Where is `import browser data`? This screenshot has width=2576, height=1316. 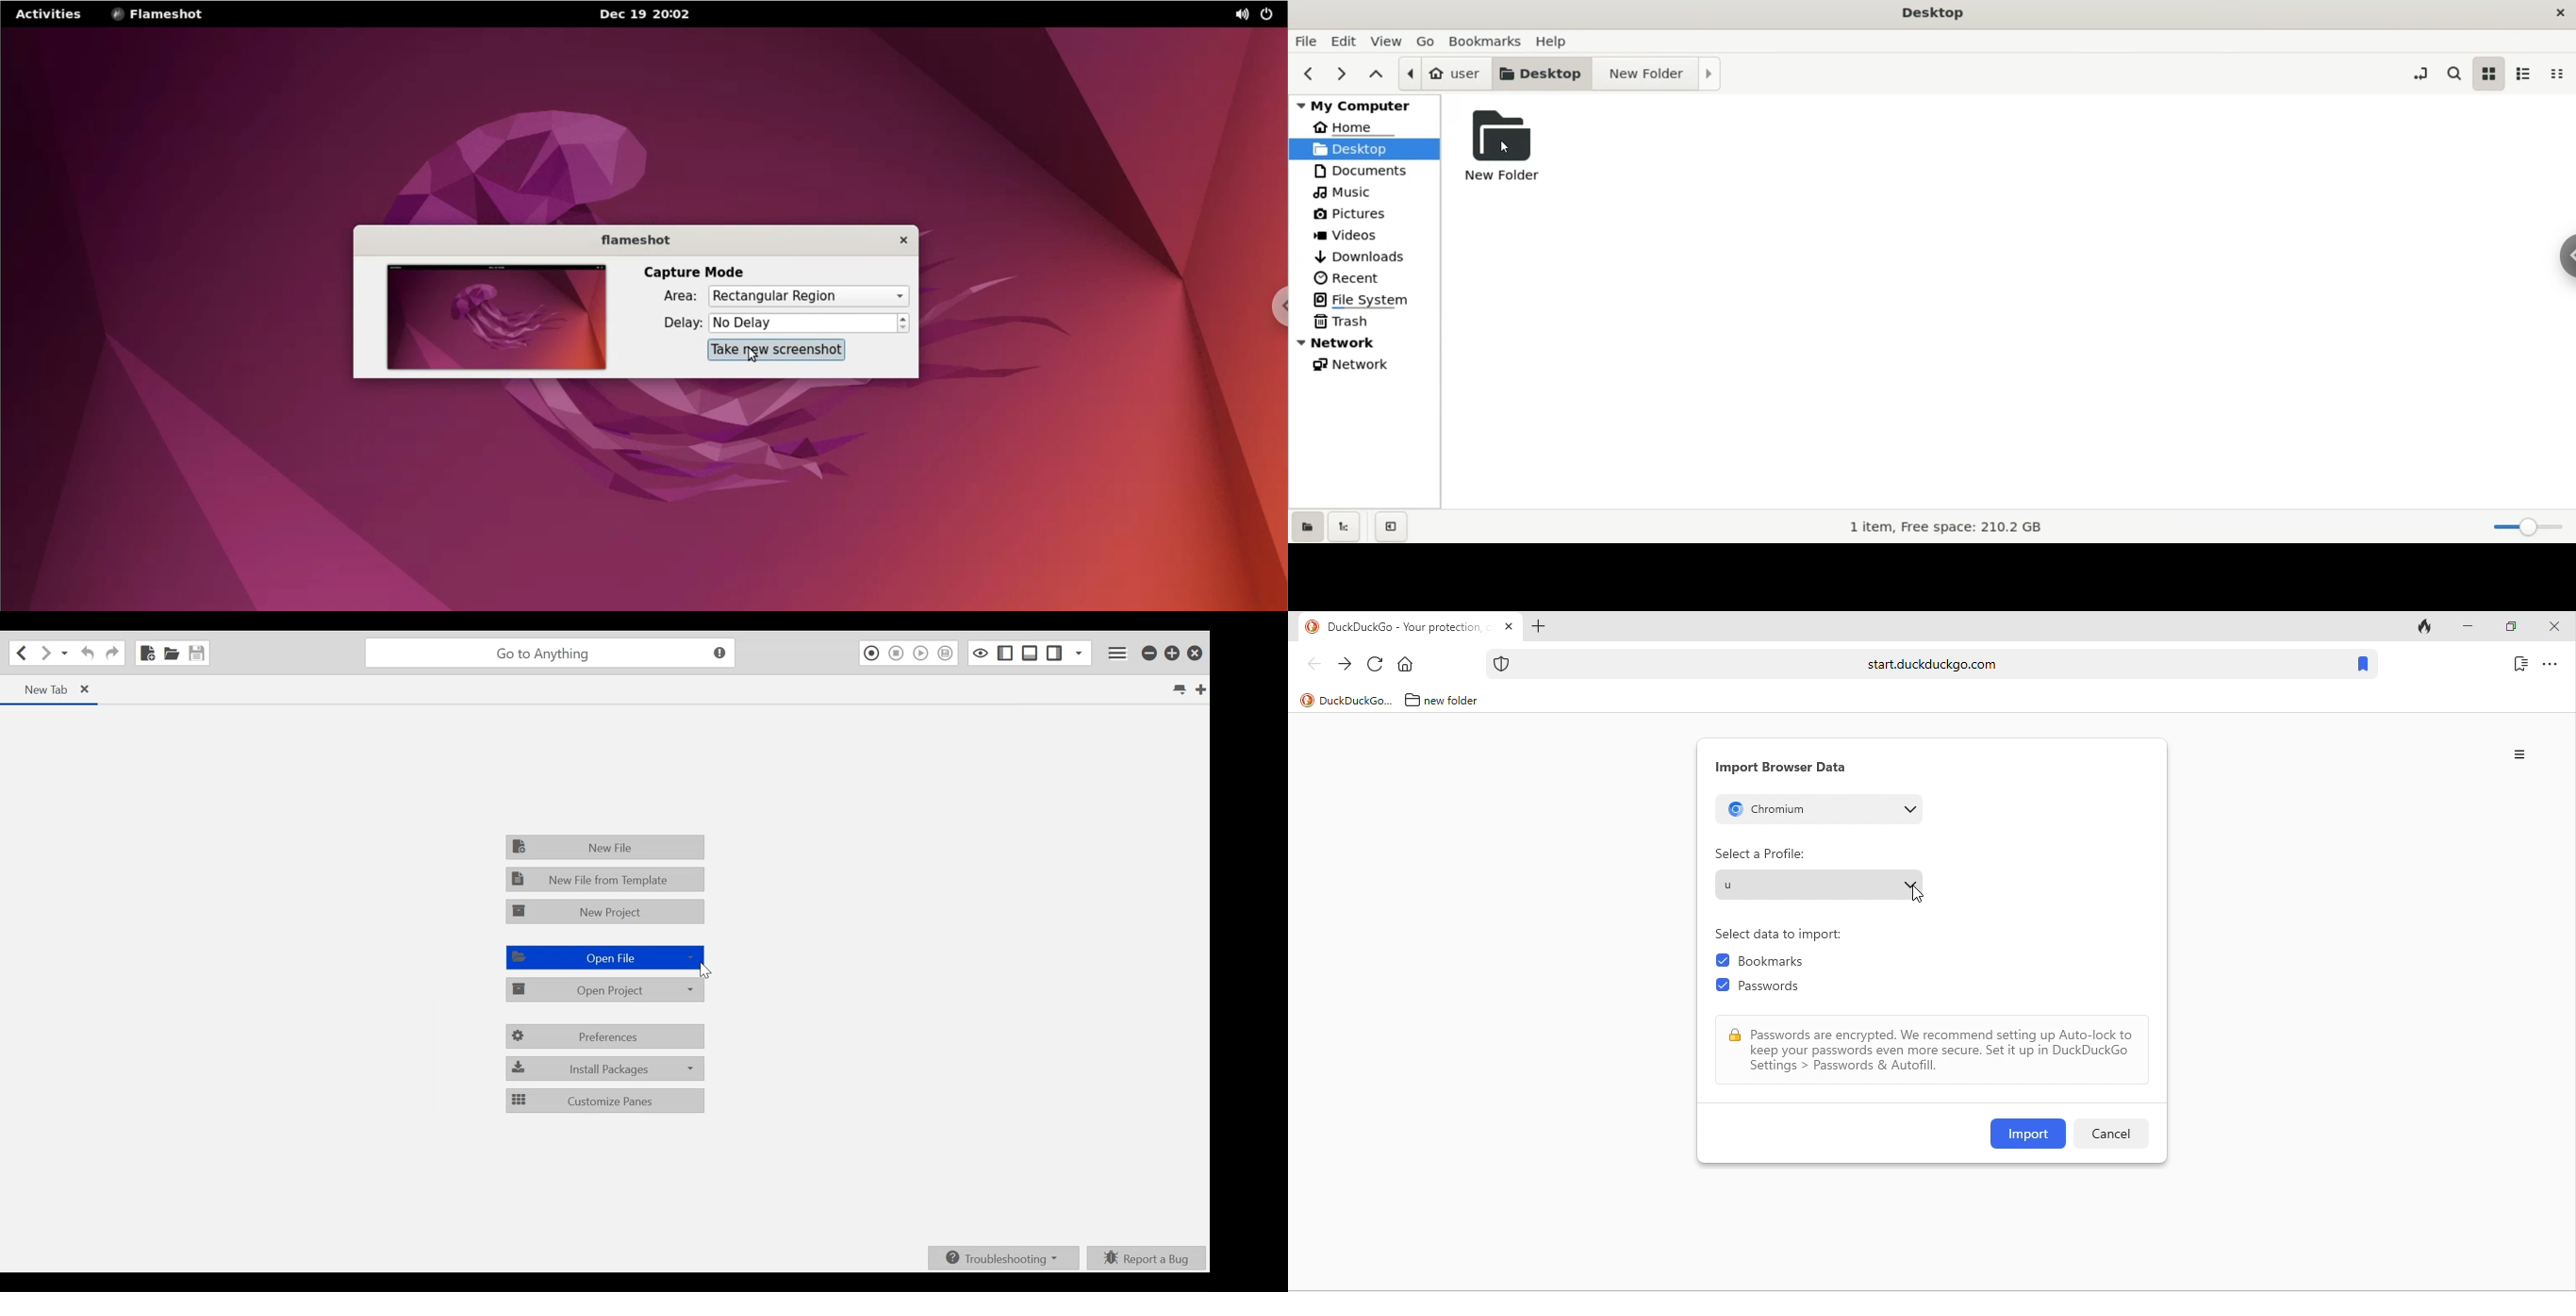 import browser data is located at coordinates (1781, 768).